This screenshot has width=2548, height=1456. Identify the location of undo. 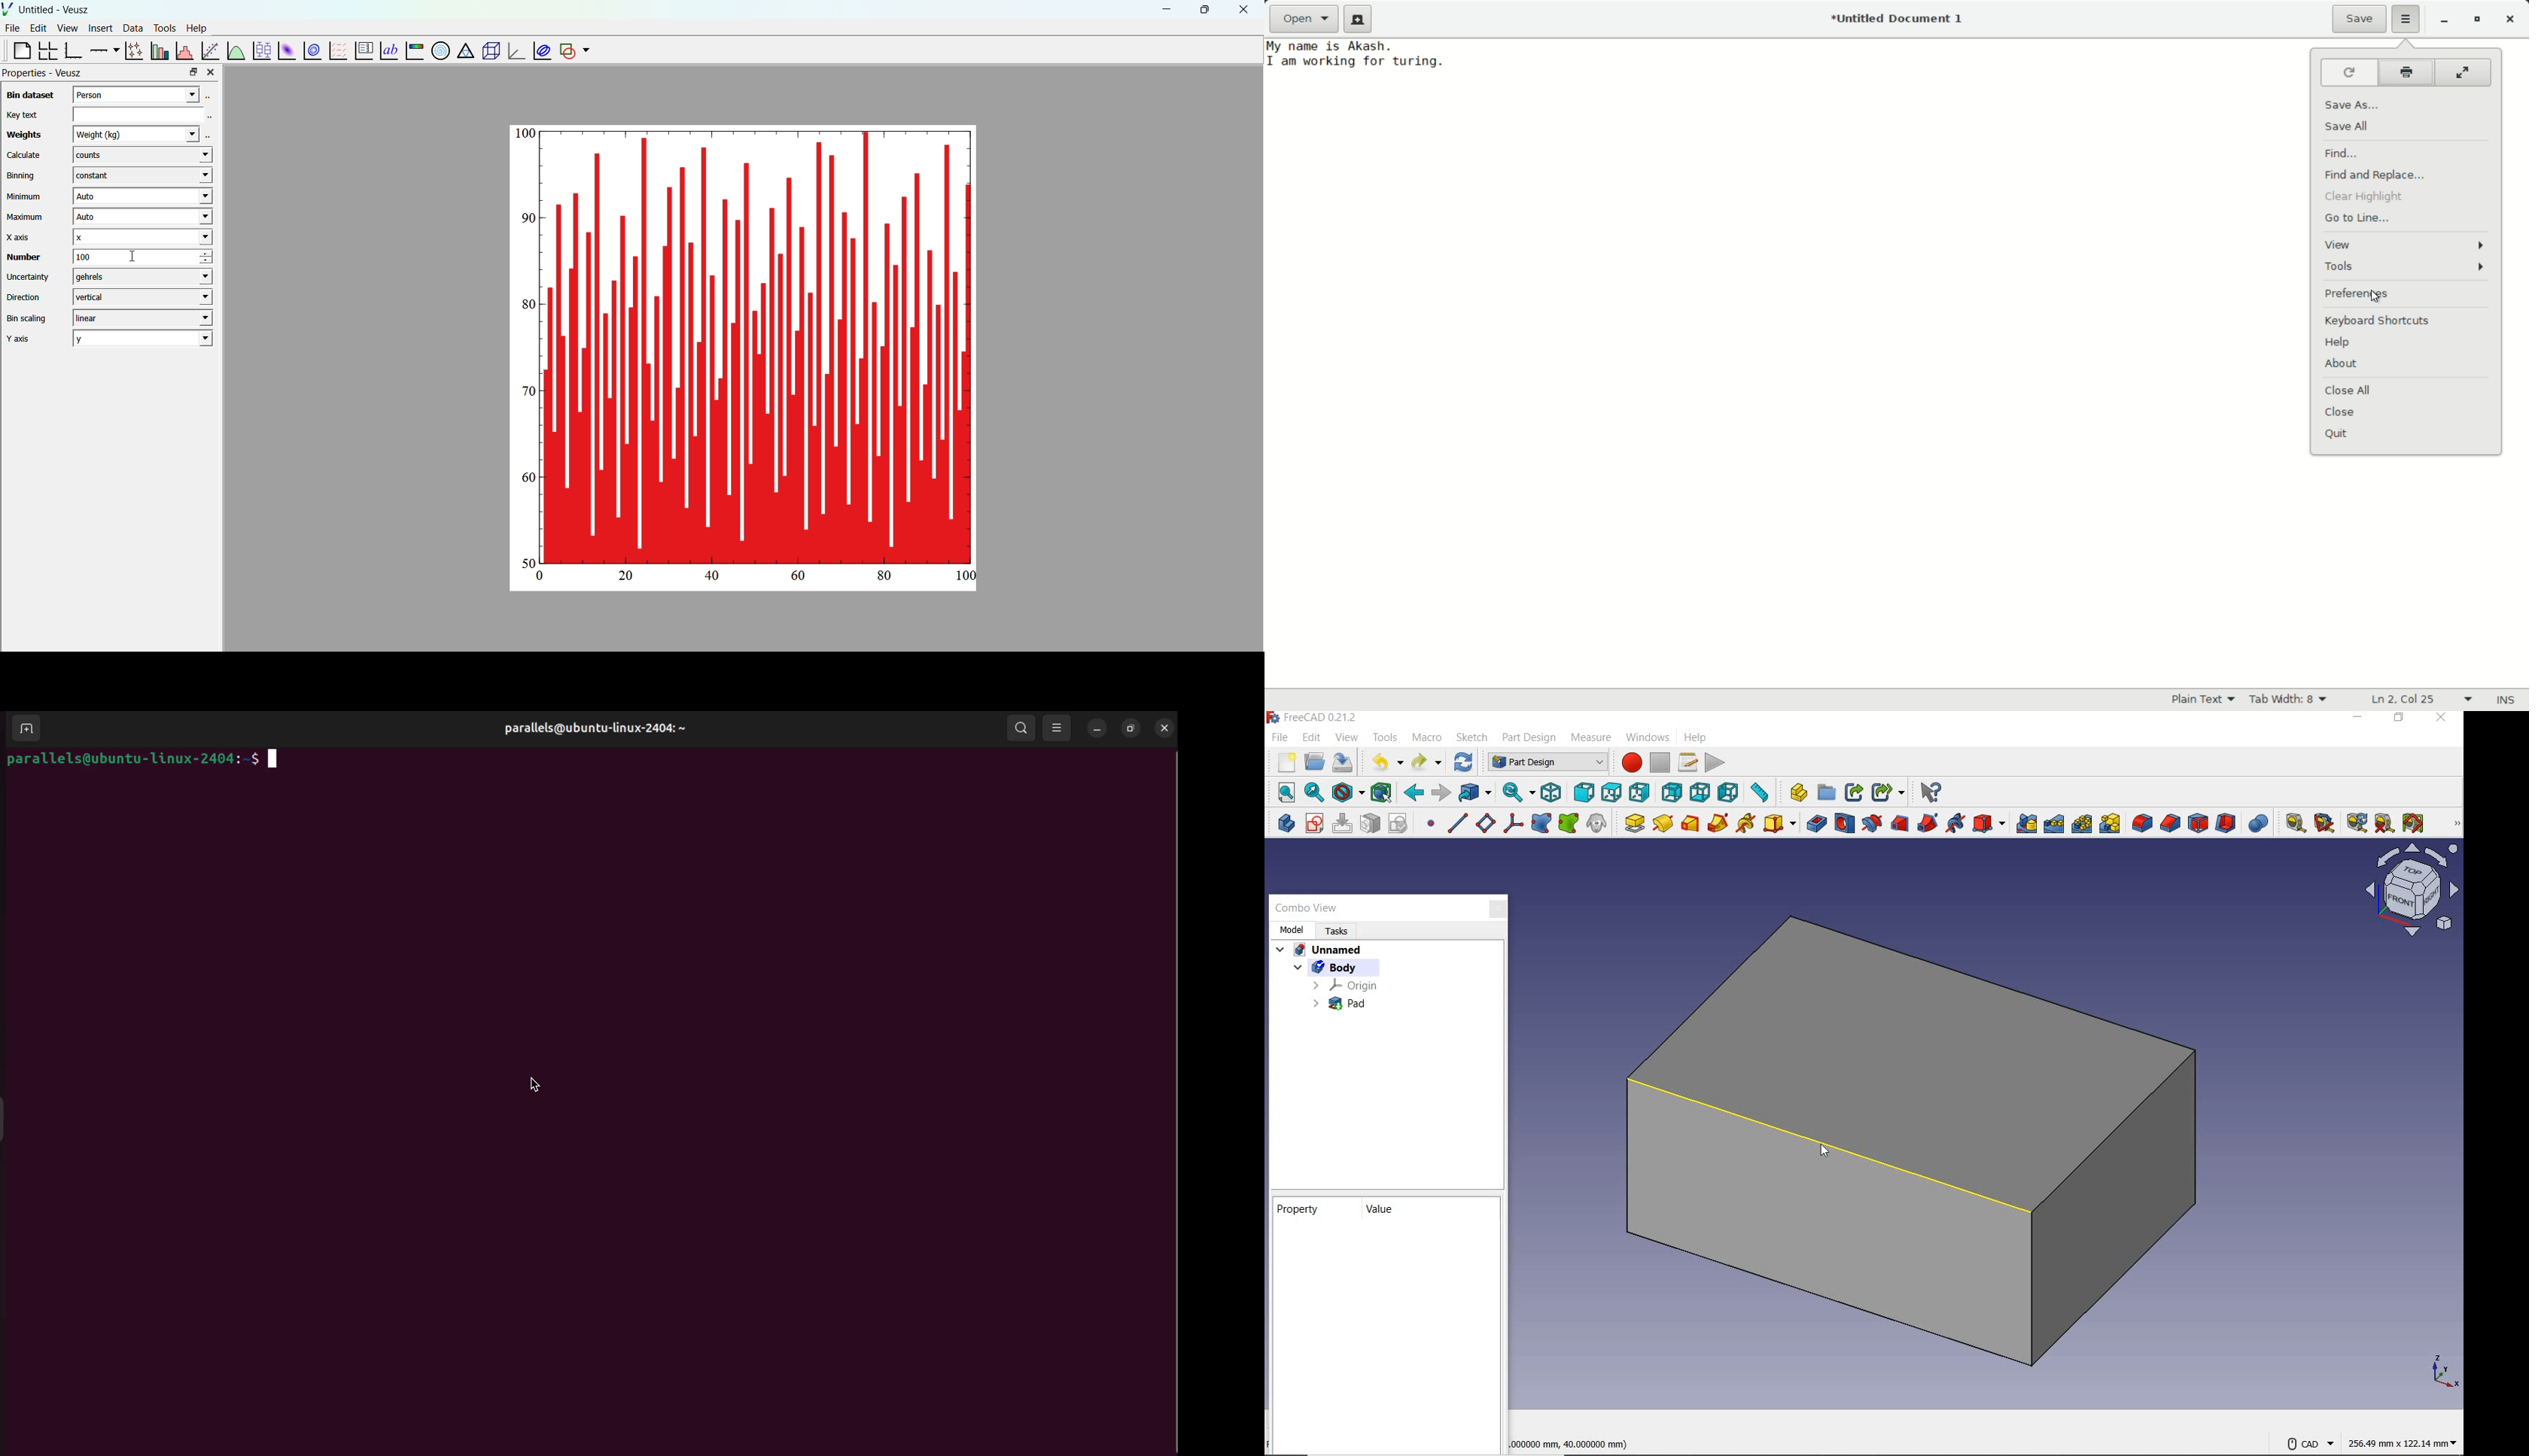
(1384, 761).